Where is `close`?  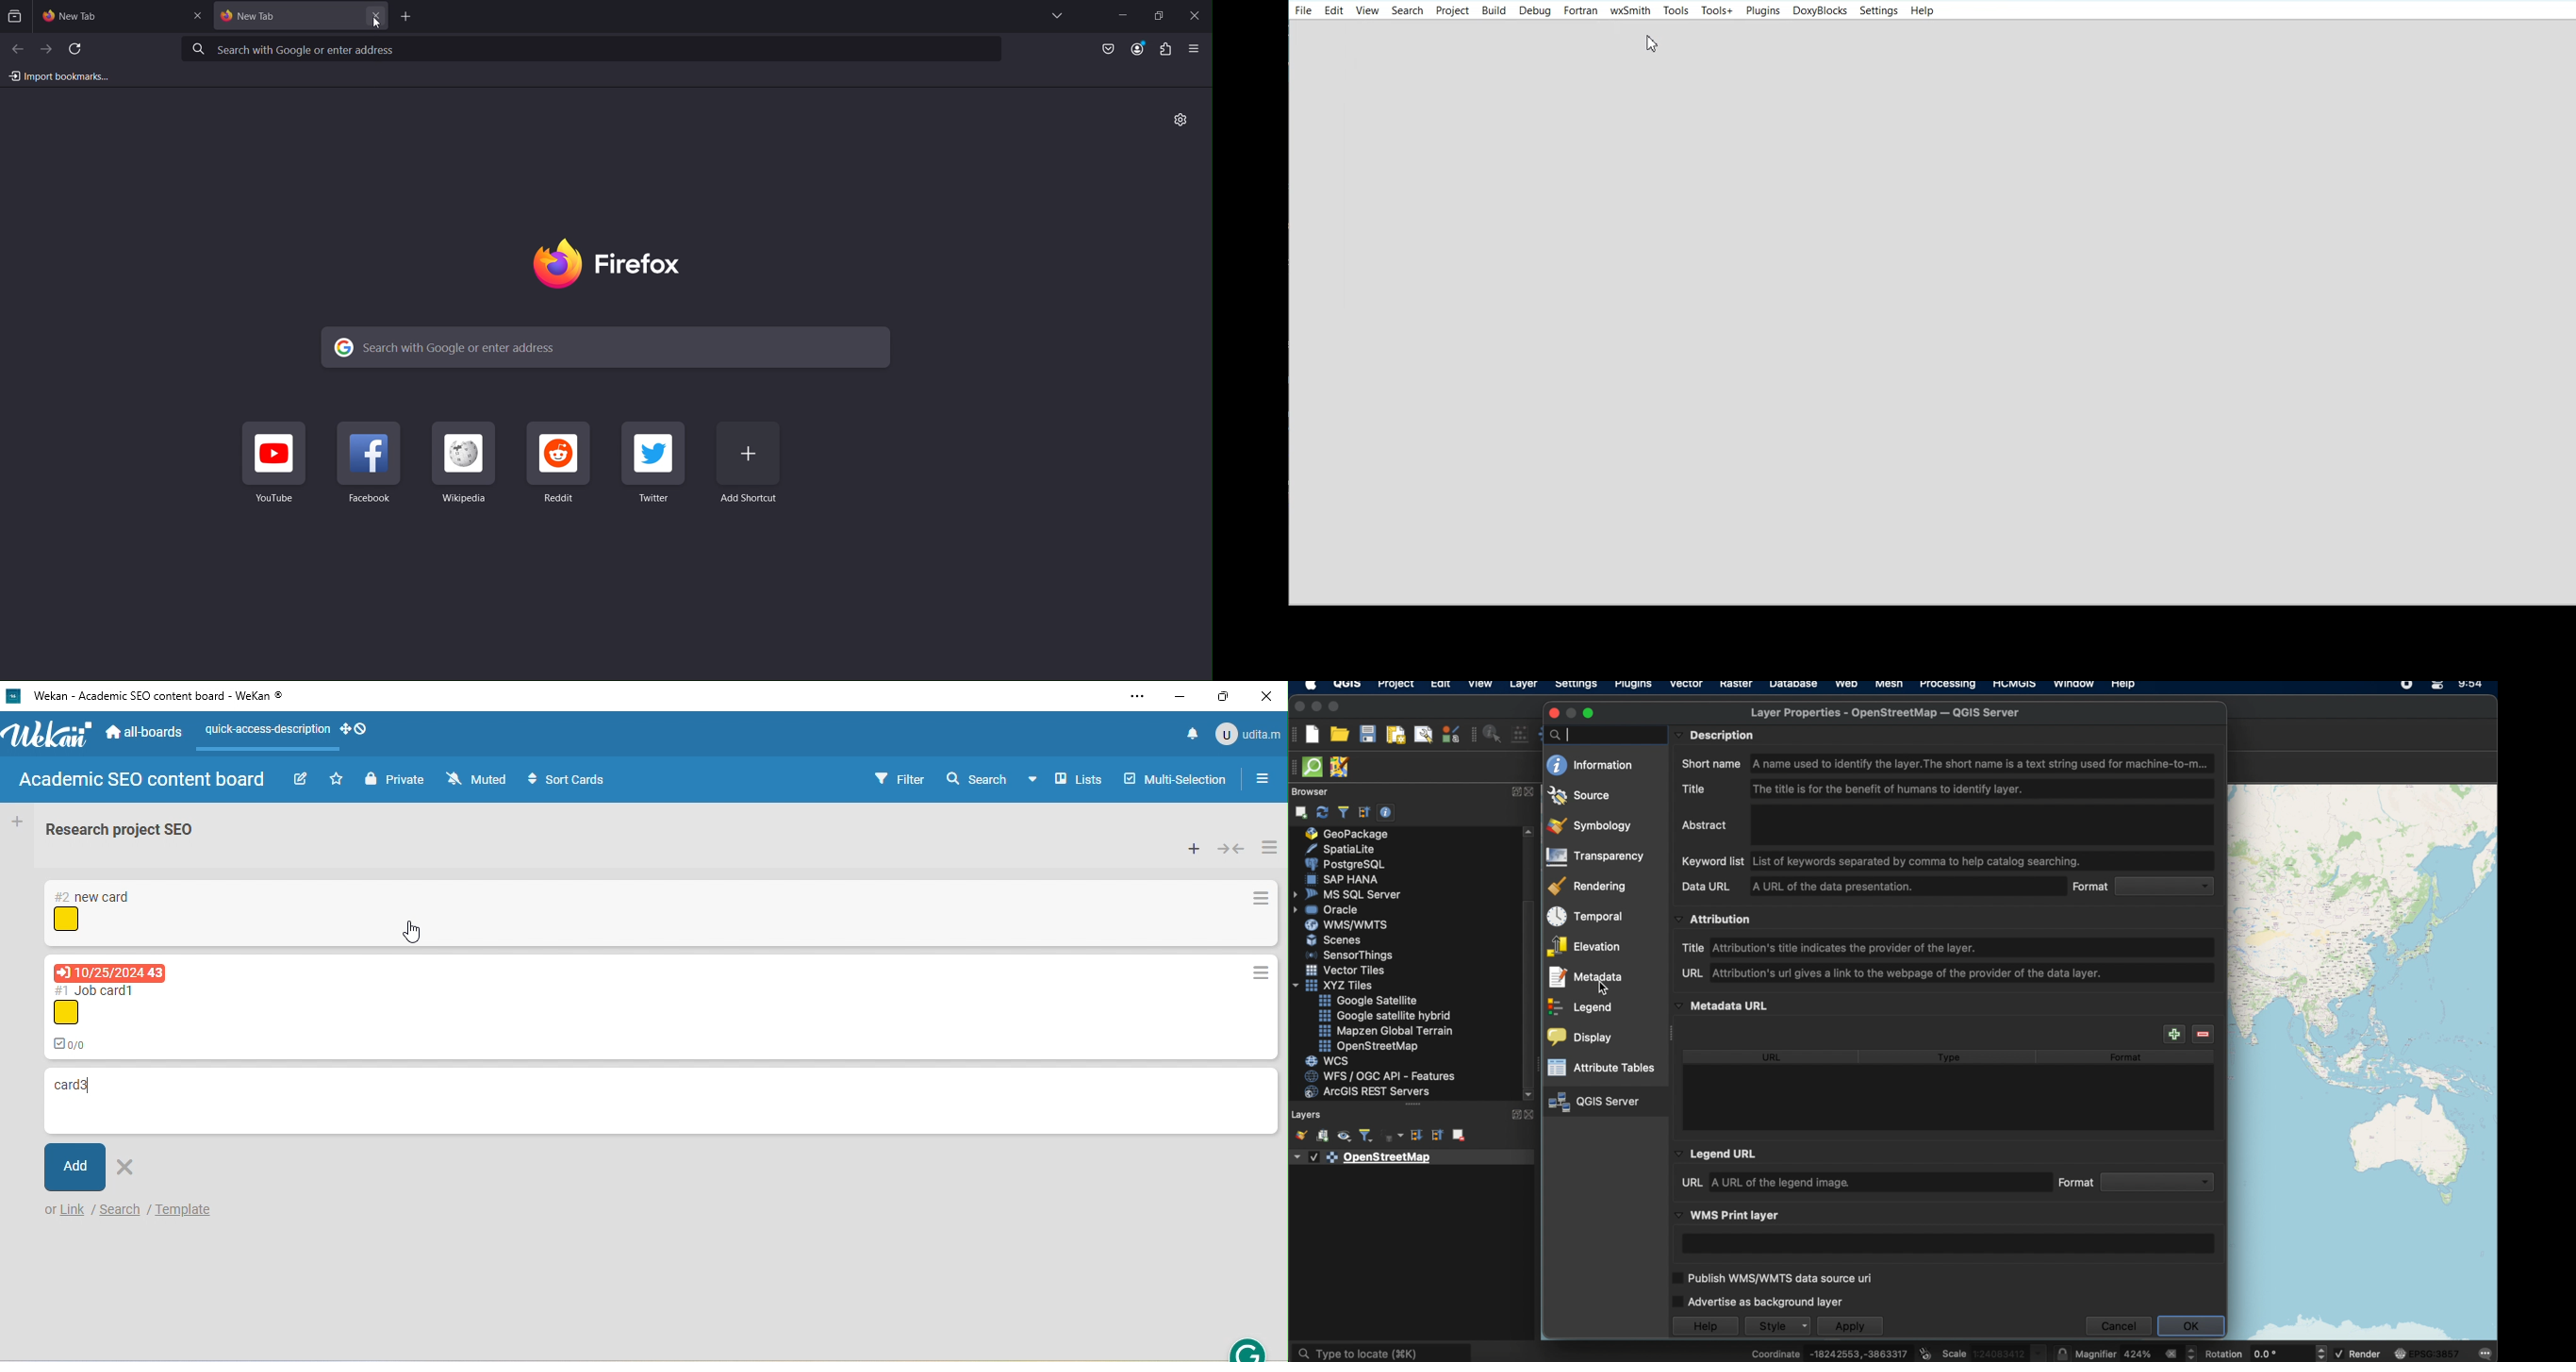
close is located at coordinates (1554, 713).